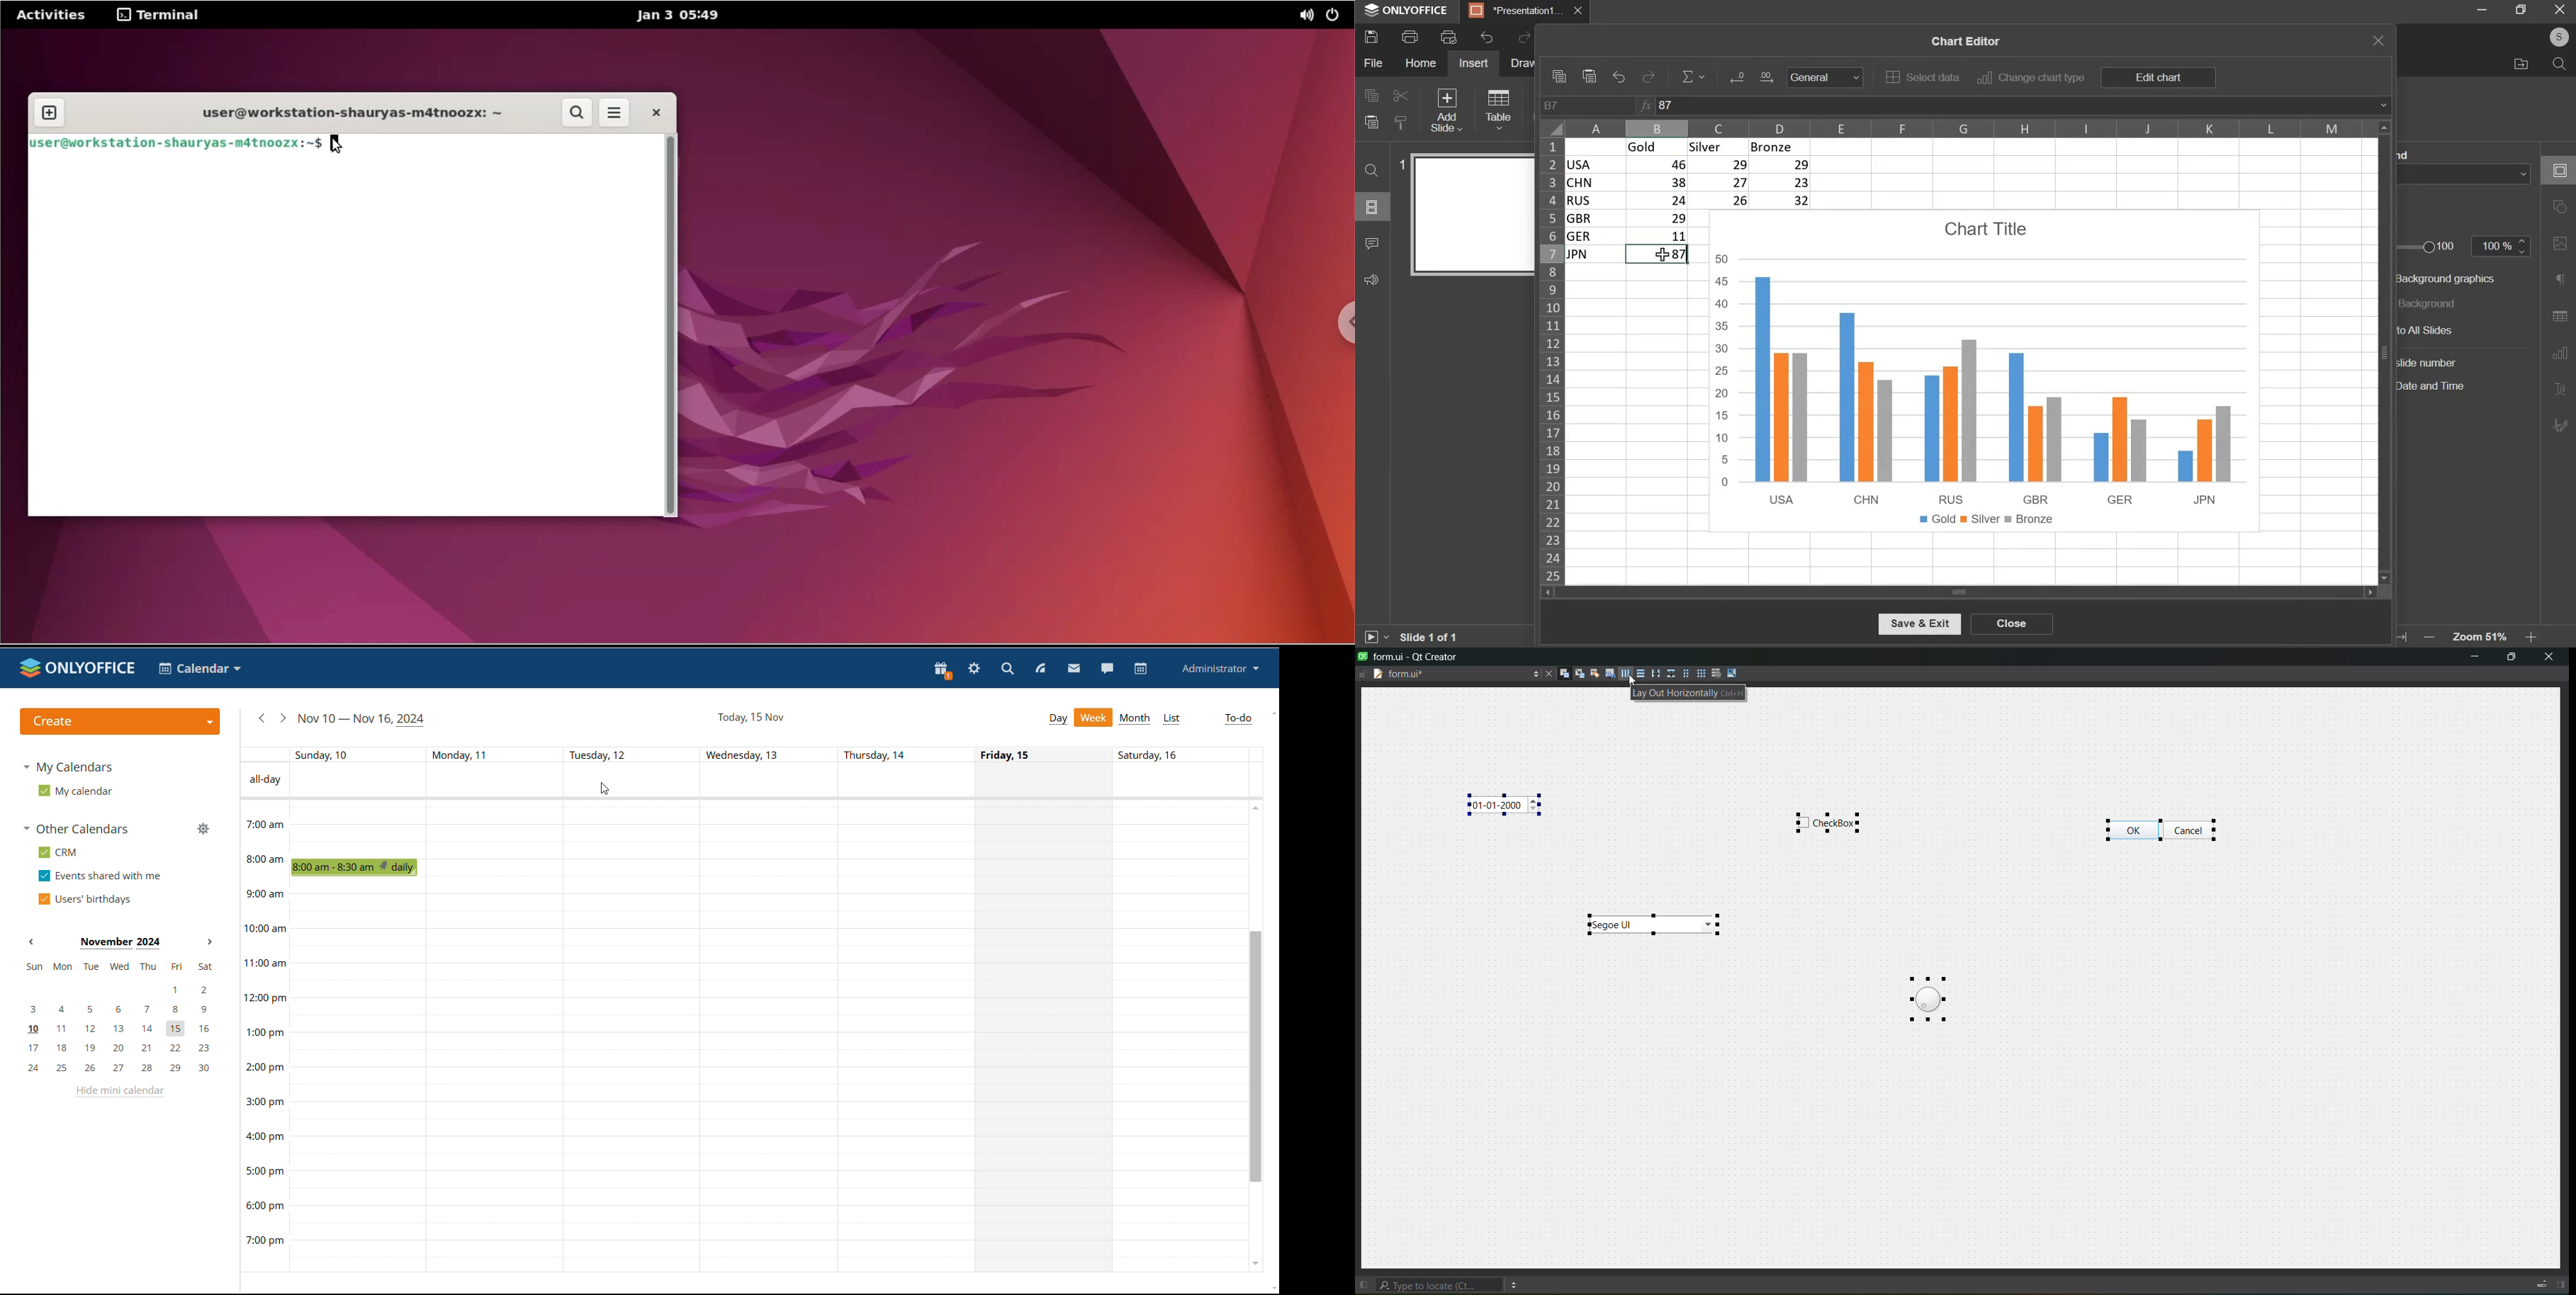 The height and width of the screenshot is (1316, 2576). What do you see at coordinates (1684, 674) in the screenshot?
I see `layout in a form` at bounding box center [1684, 674].